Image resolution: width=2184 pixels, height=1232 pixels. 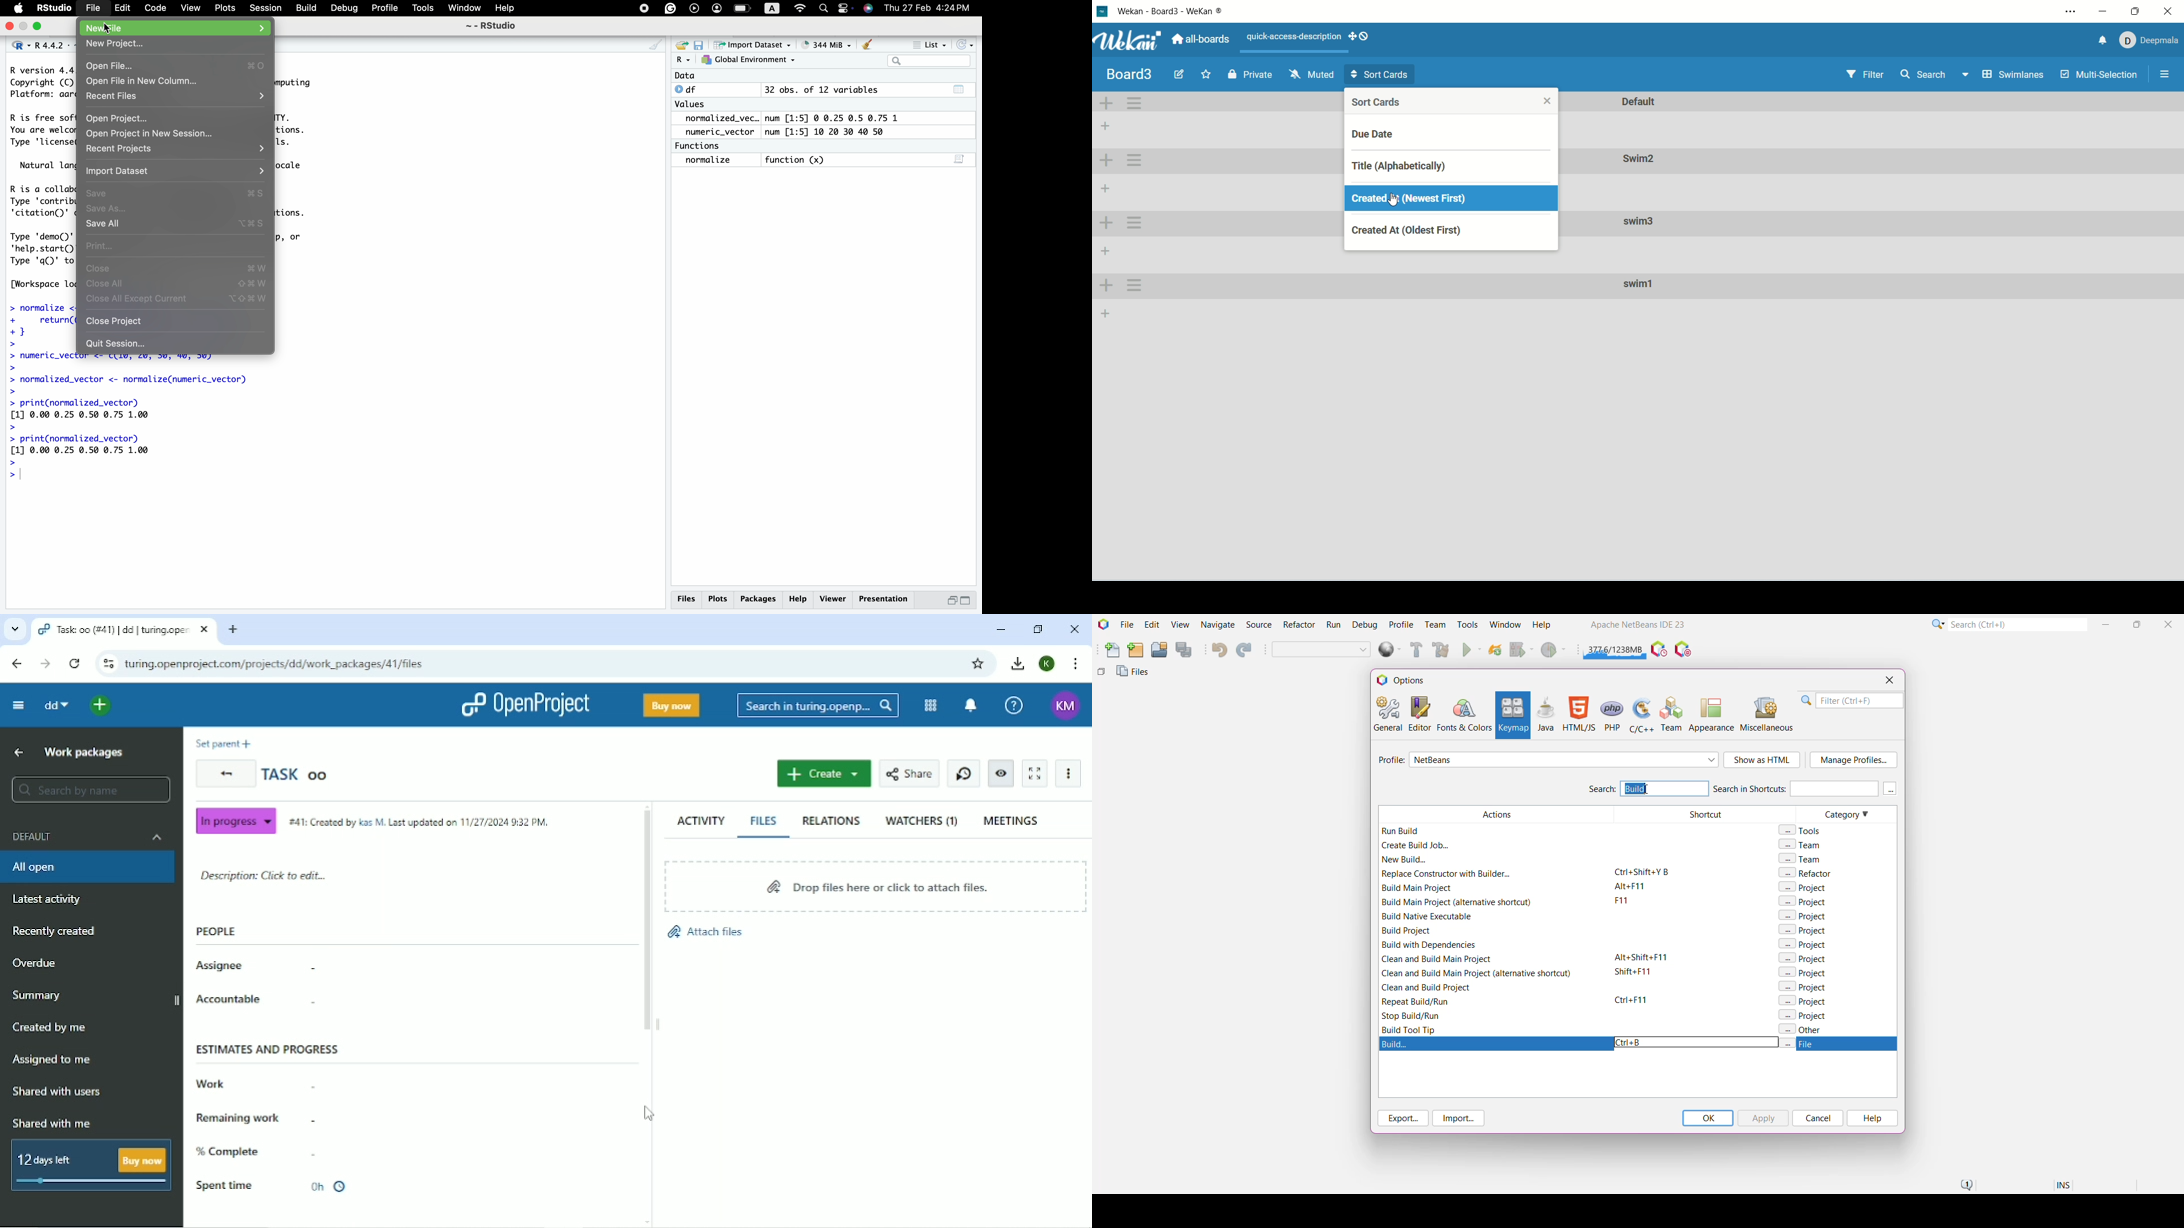 I want to click on Click to force garbage collection, so click(x=1615, y=648).